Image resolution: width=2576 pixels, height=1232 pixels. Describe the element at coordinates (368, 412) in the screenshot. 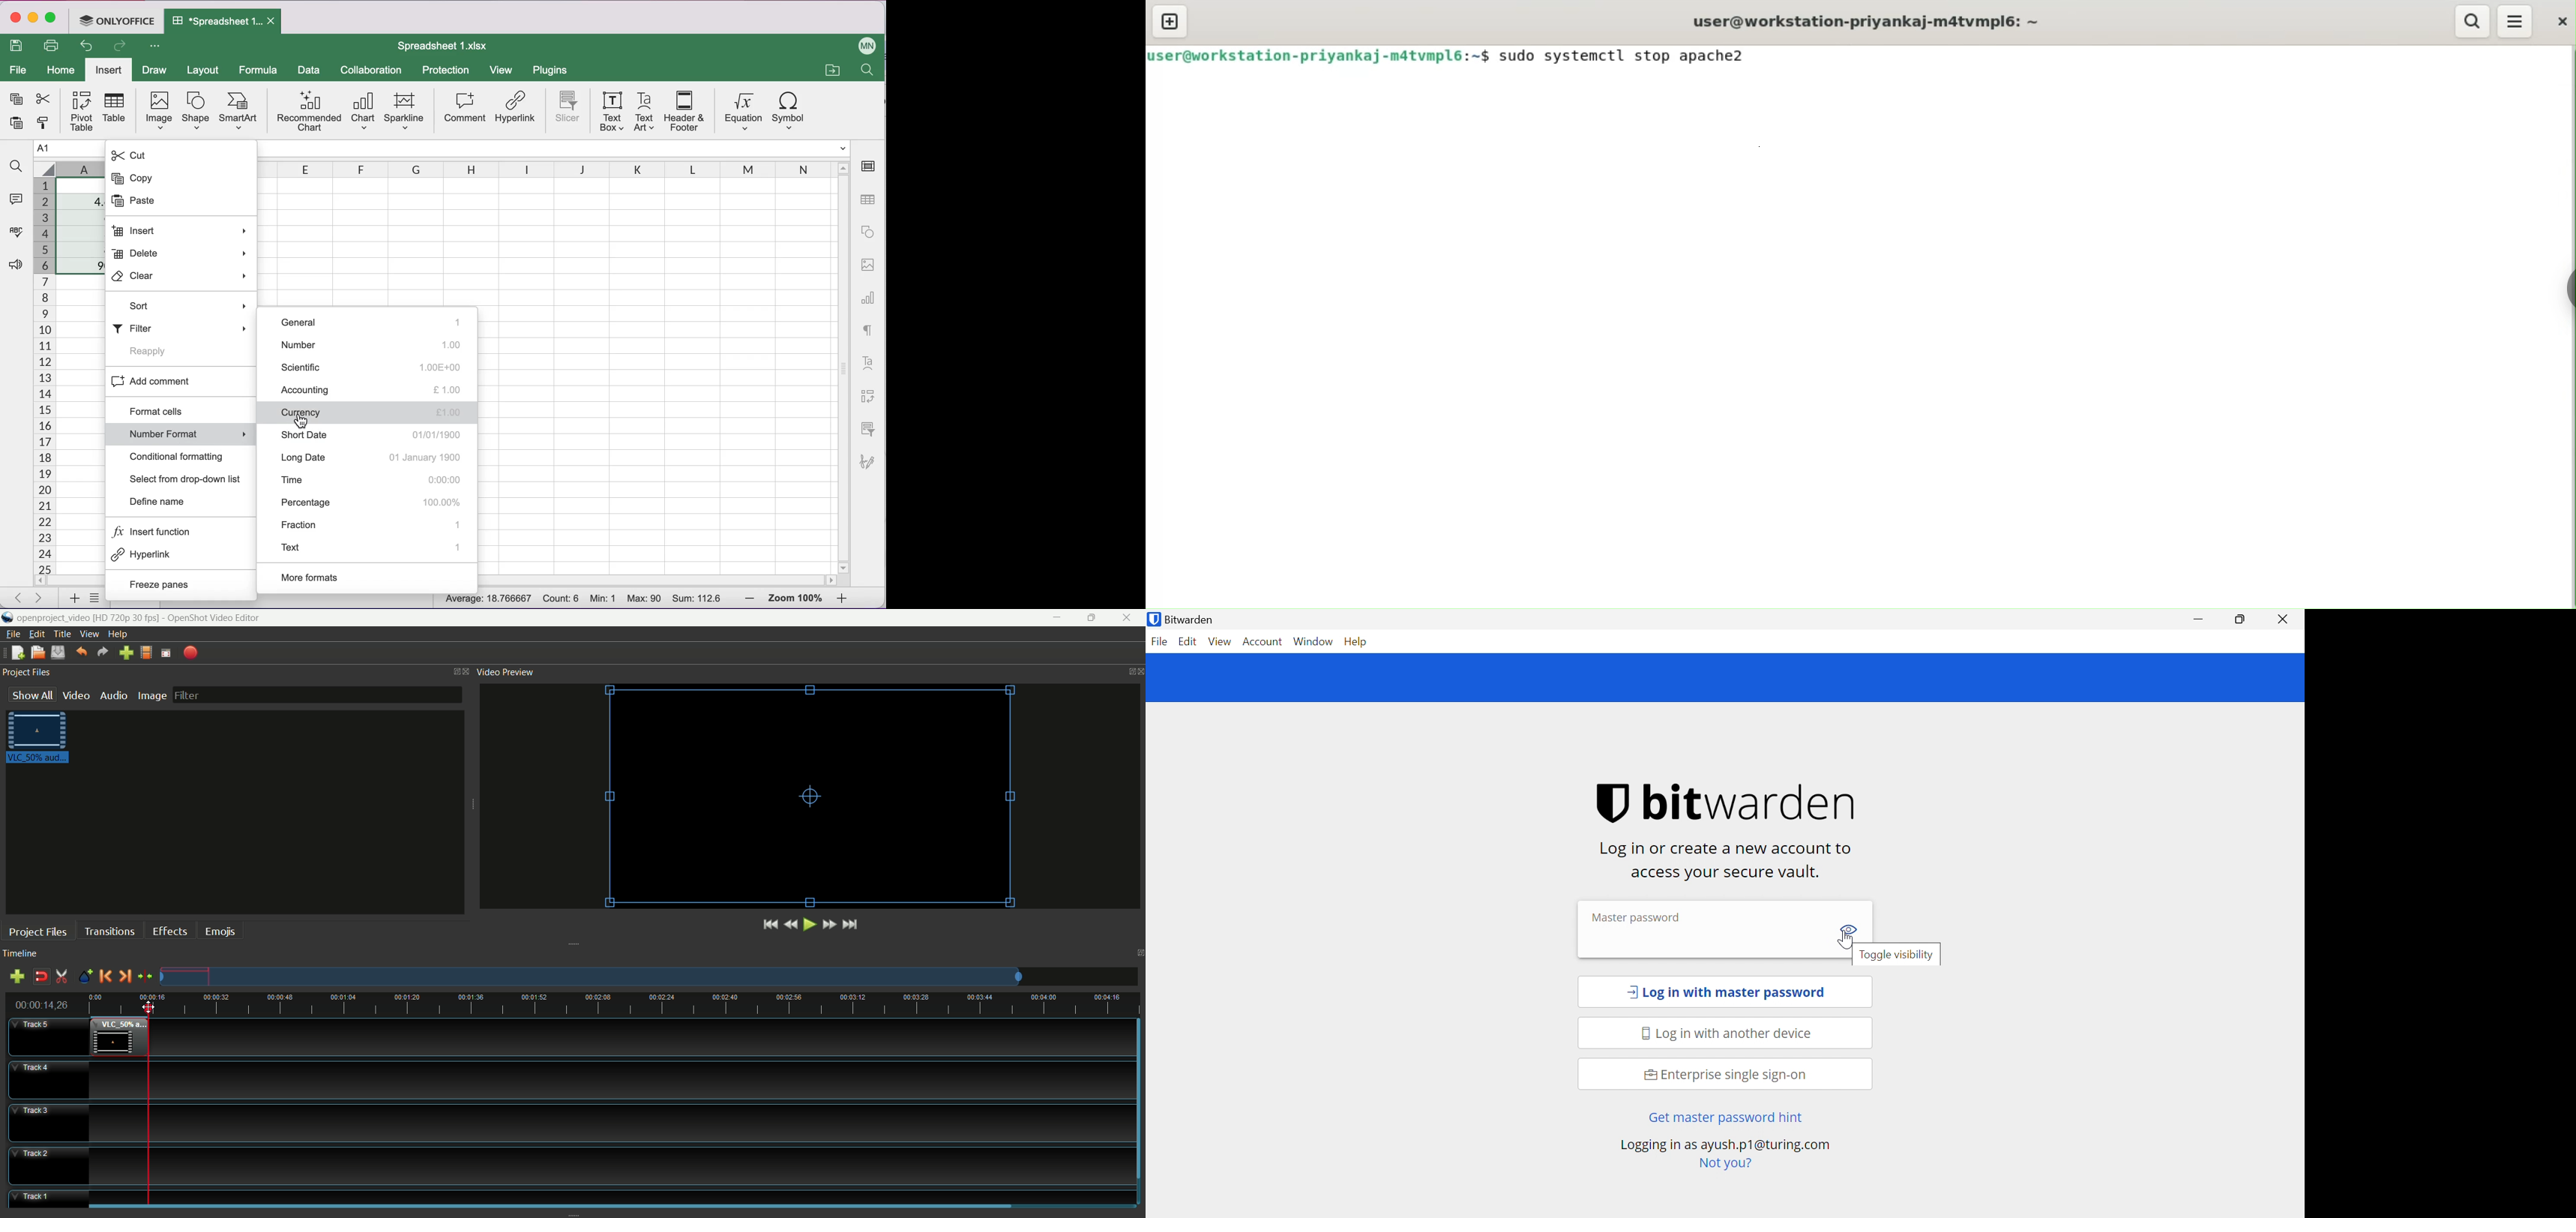

I see `currency` at that location.